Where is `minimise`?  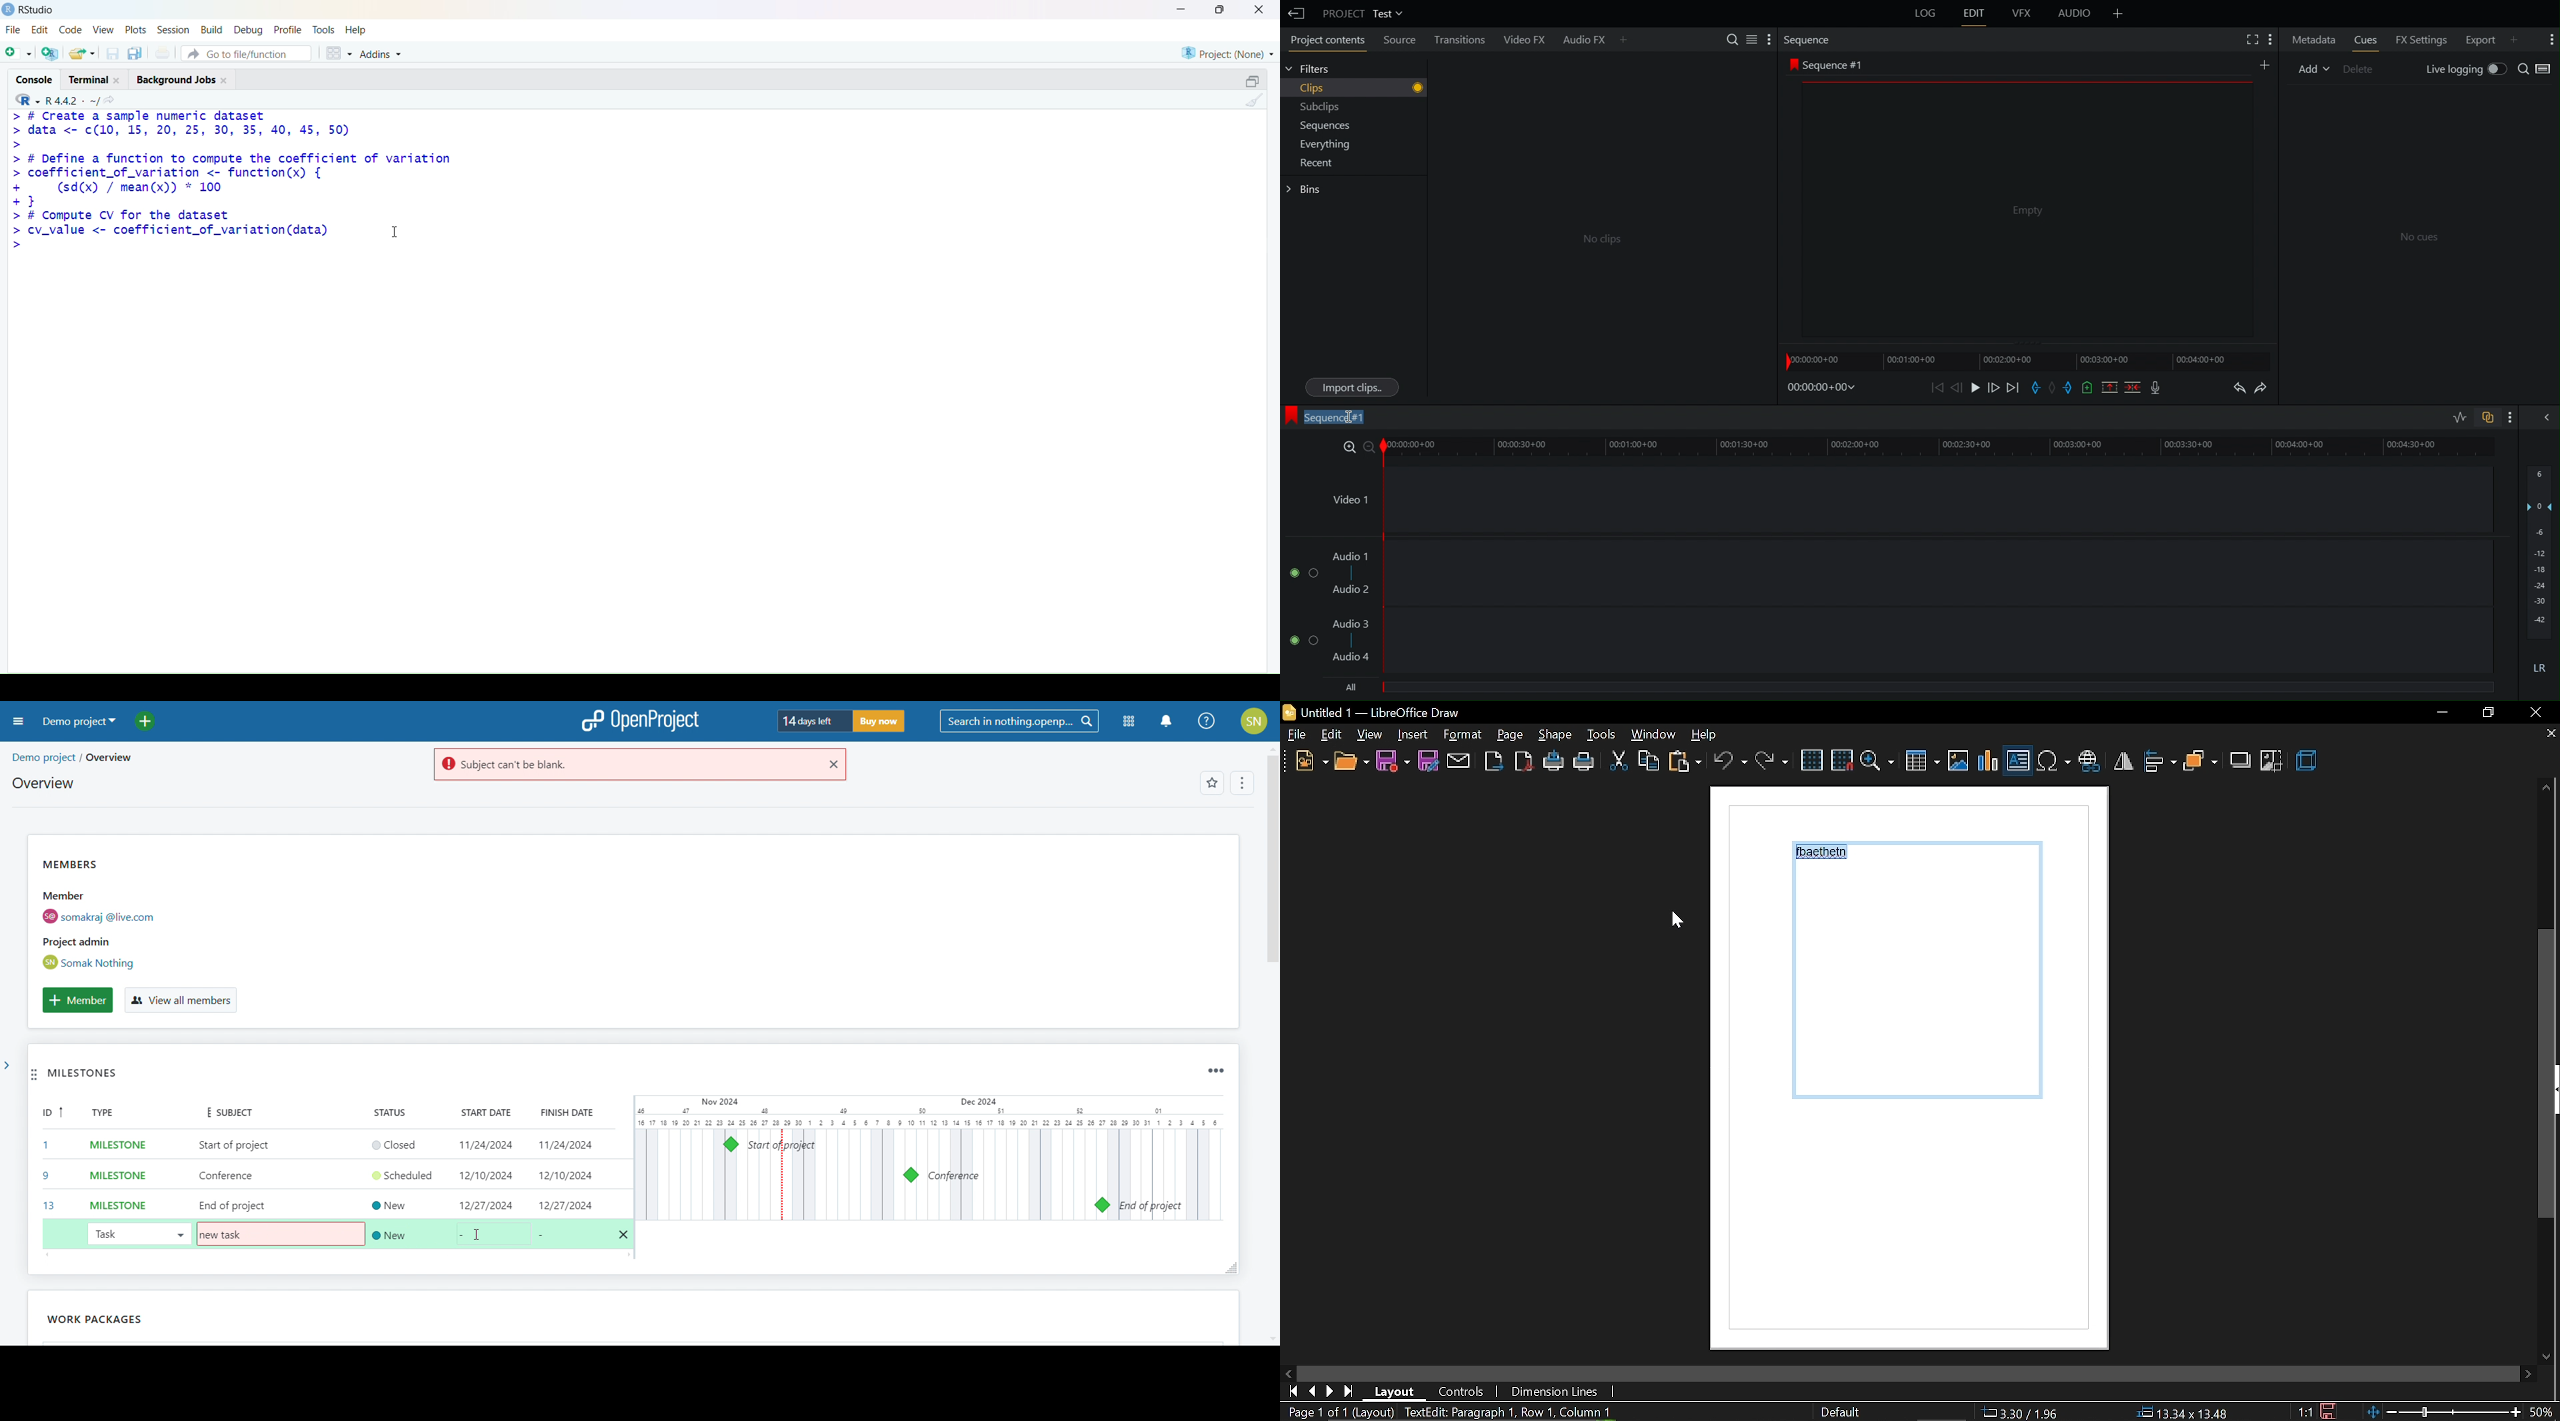
minimise is located at coordinates (1182, 9).